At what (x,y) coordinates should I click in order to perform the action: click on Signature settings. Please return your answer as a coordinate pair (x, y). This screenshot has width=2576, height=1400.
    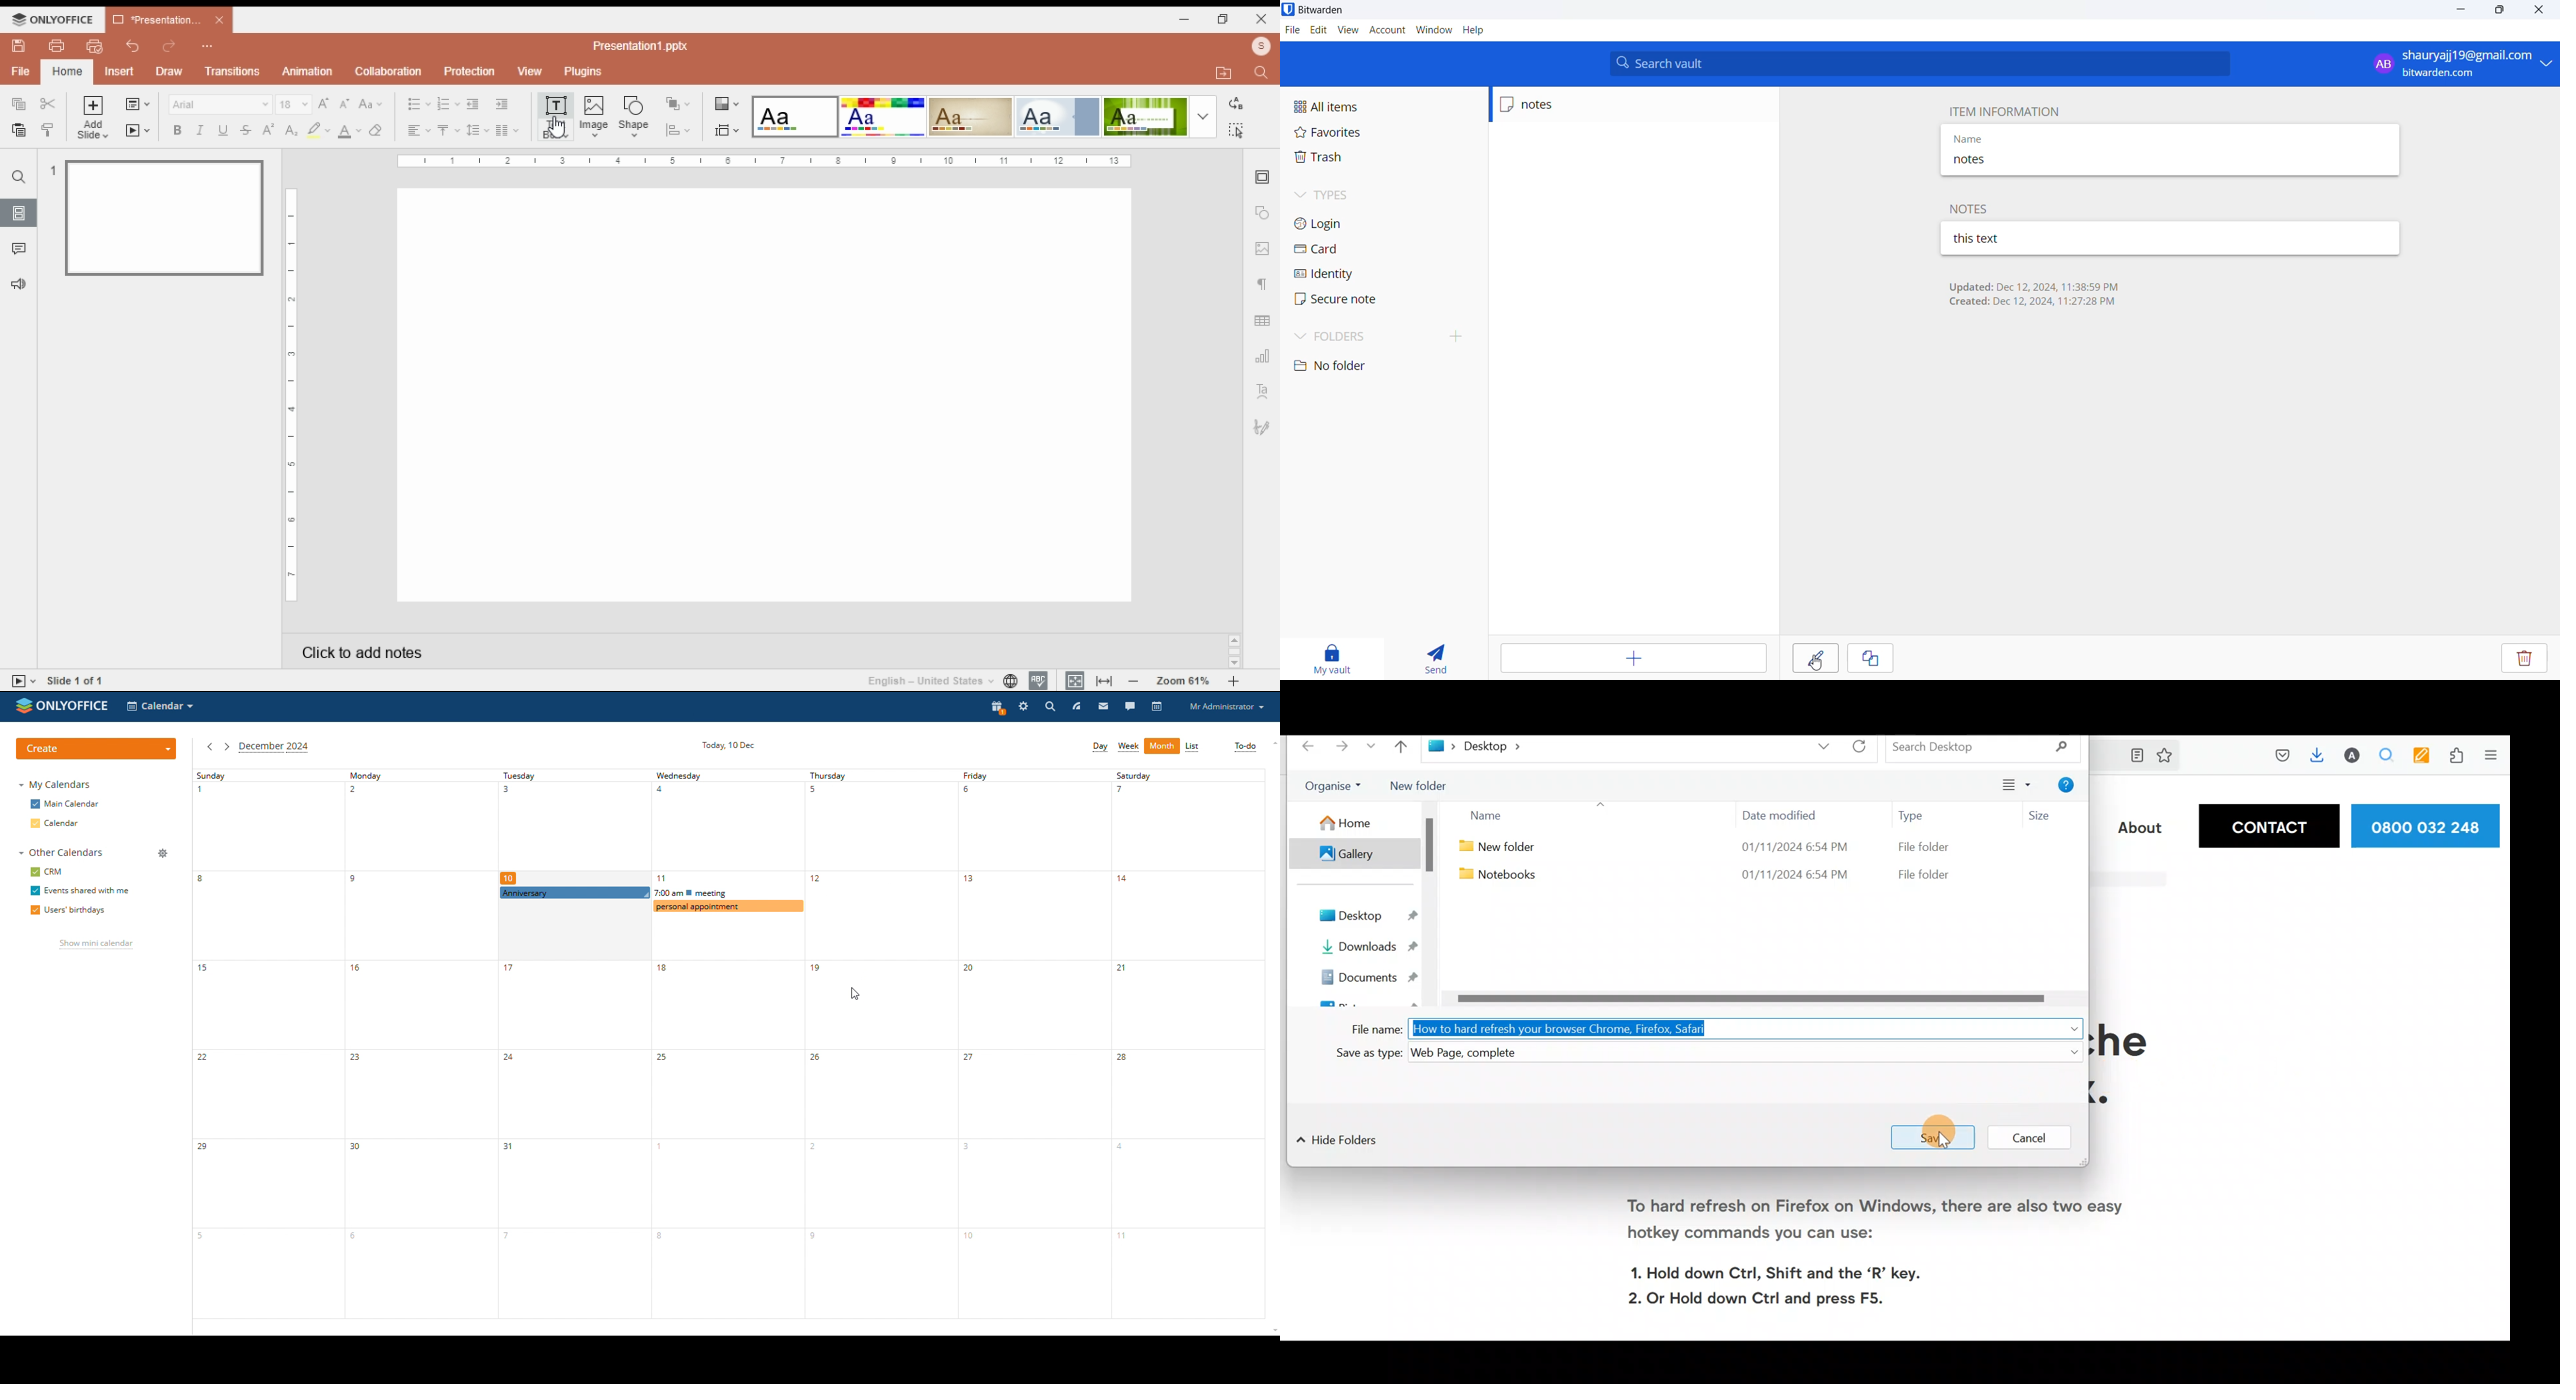
    Looking at the image, I should click on (1264, 427).